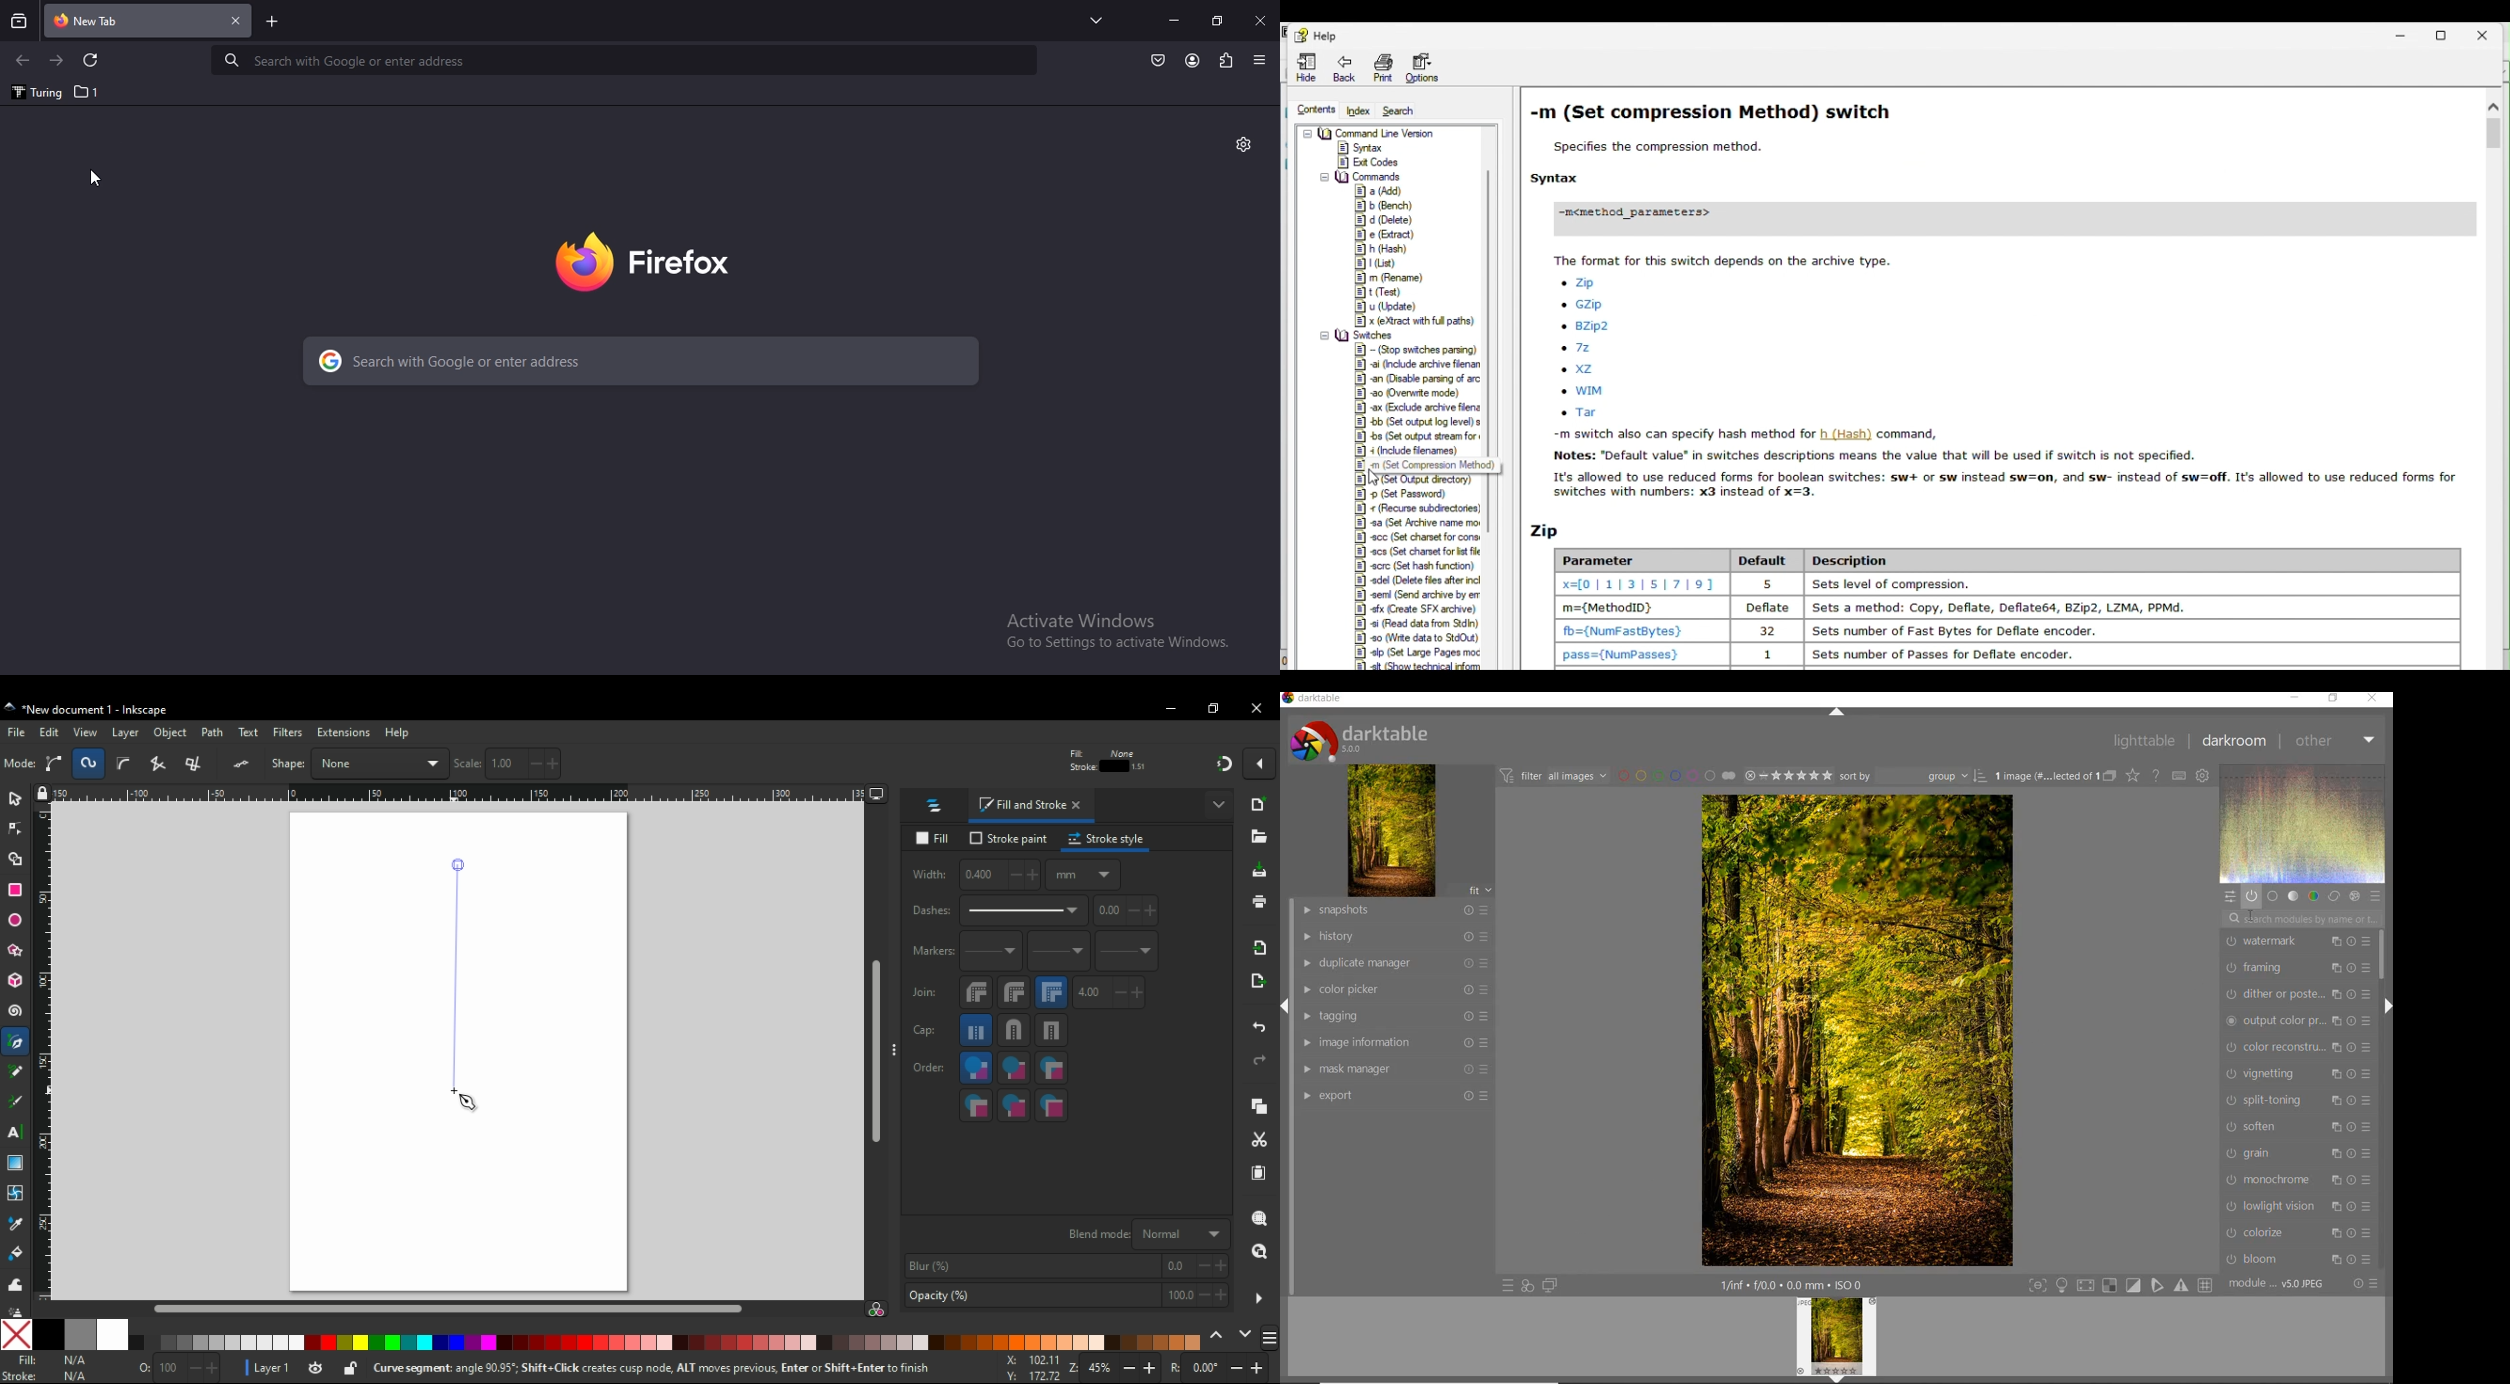 The height and width of the screenshot is (1400, 2520). Describe the element at coordinates (1172, 709) in the screenshot. I see `minimize` at that location.